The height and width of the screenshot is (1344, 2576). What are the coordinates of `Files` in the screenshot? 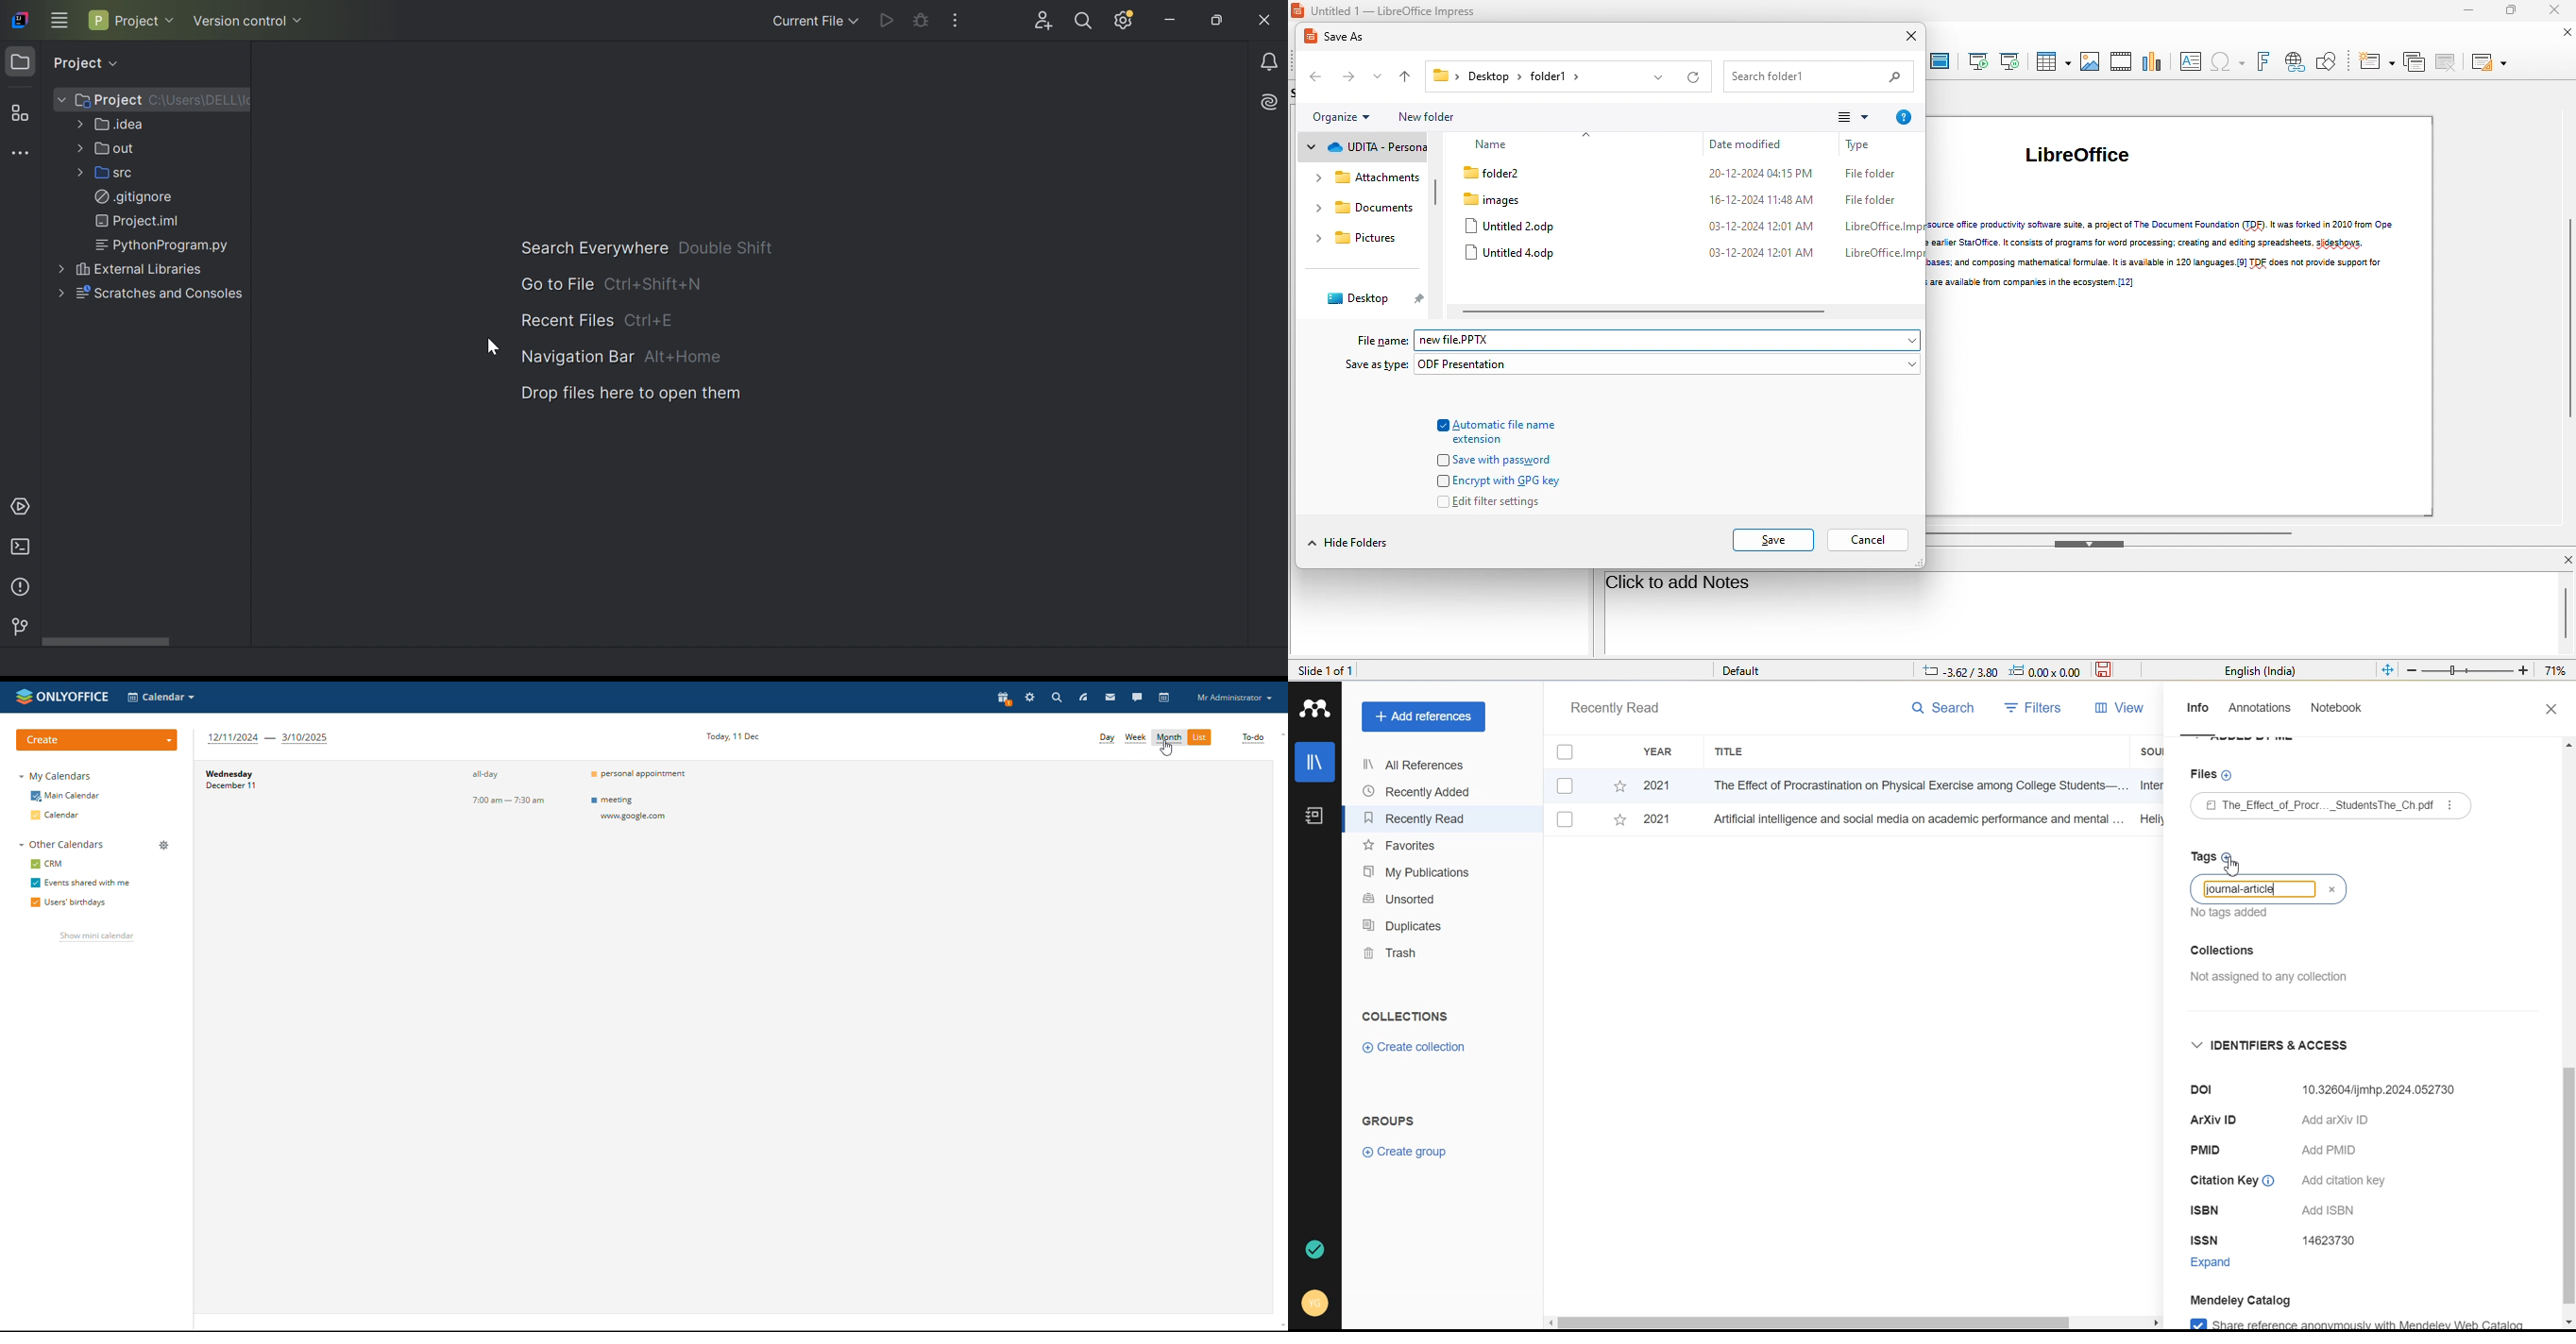 It's located at (2214, 776).